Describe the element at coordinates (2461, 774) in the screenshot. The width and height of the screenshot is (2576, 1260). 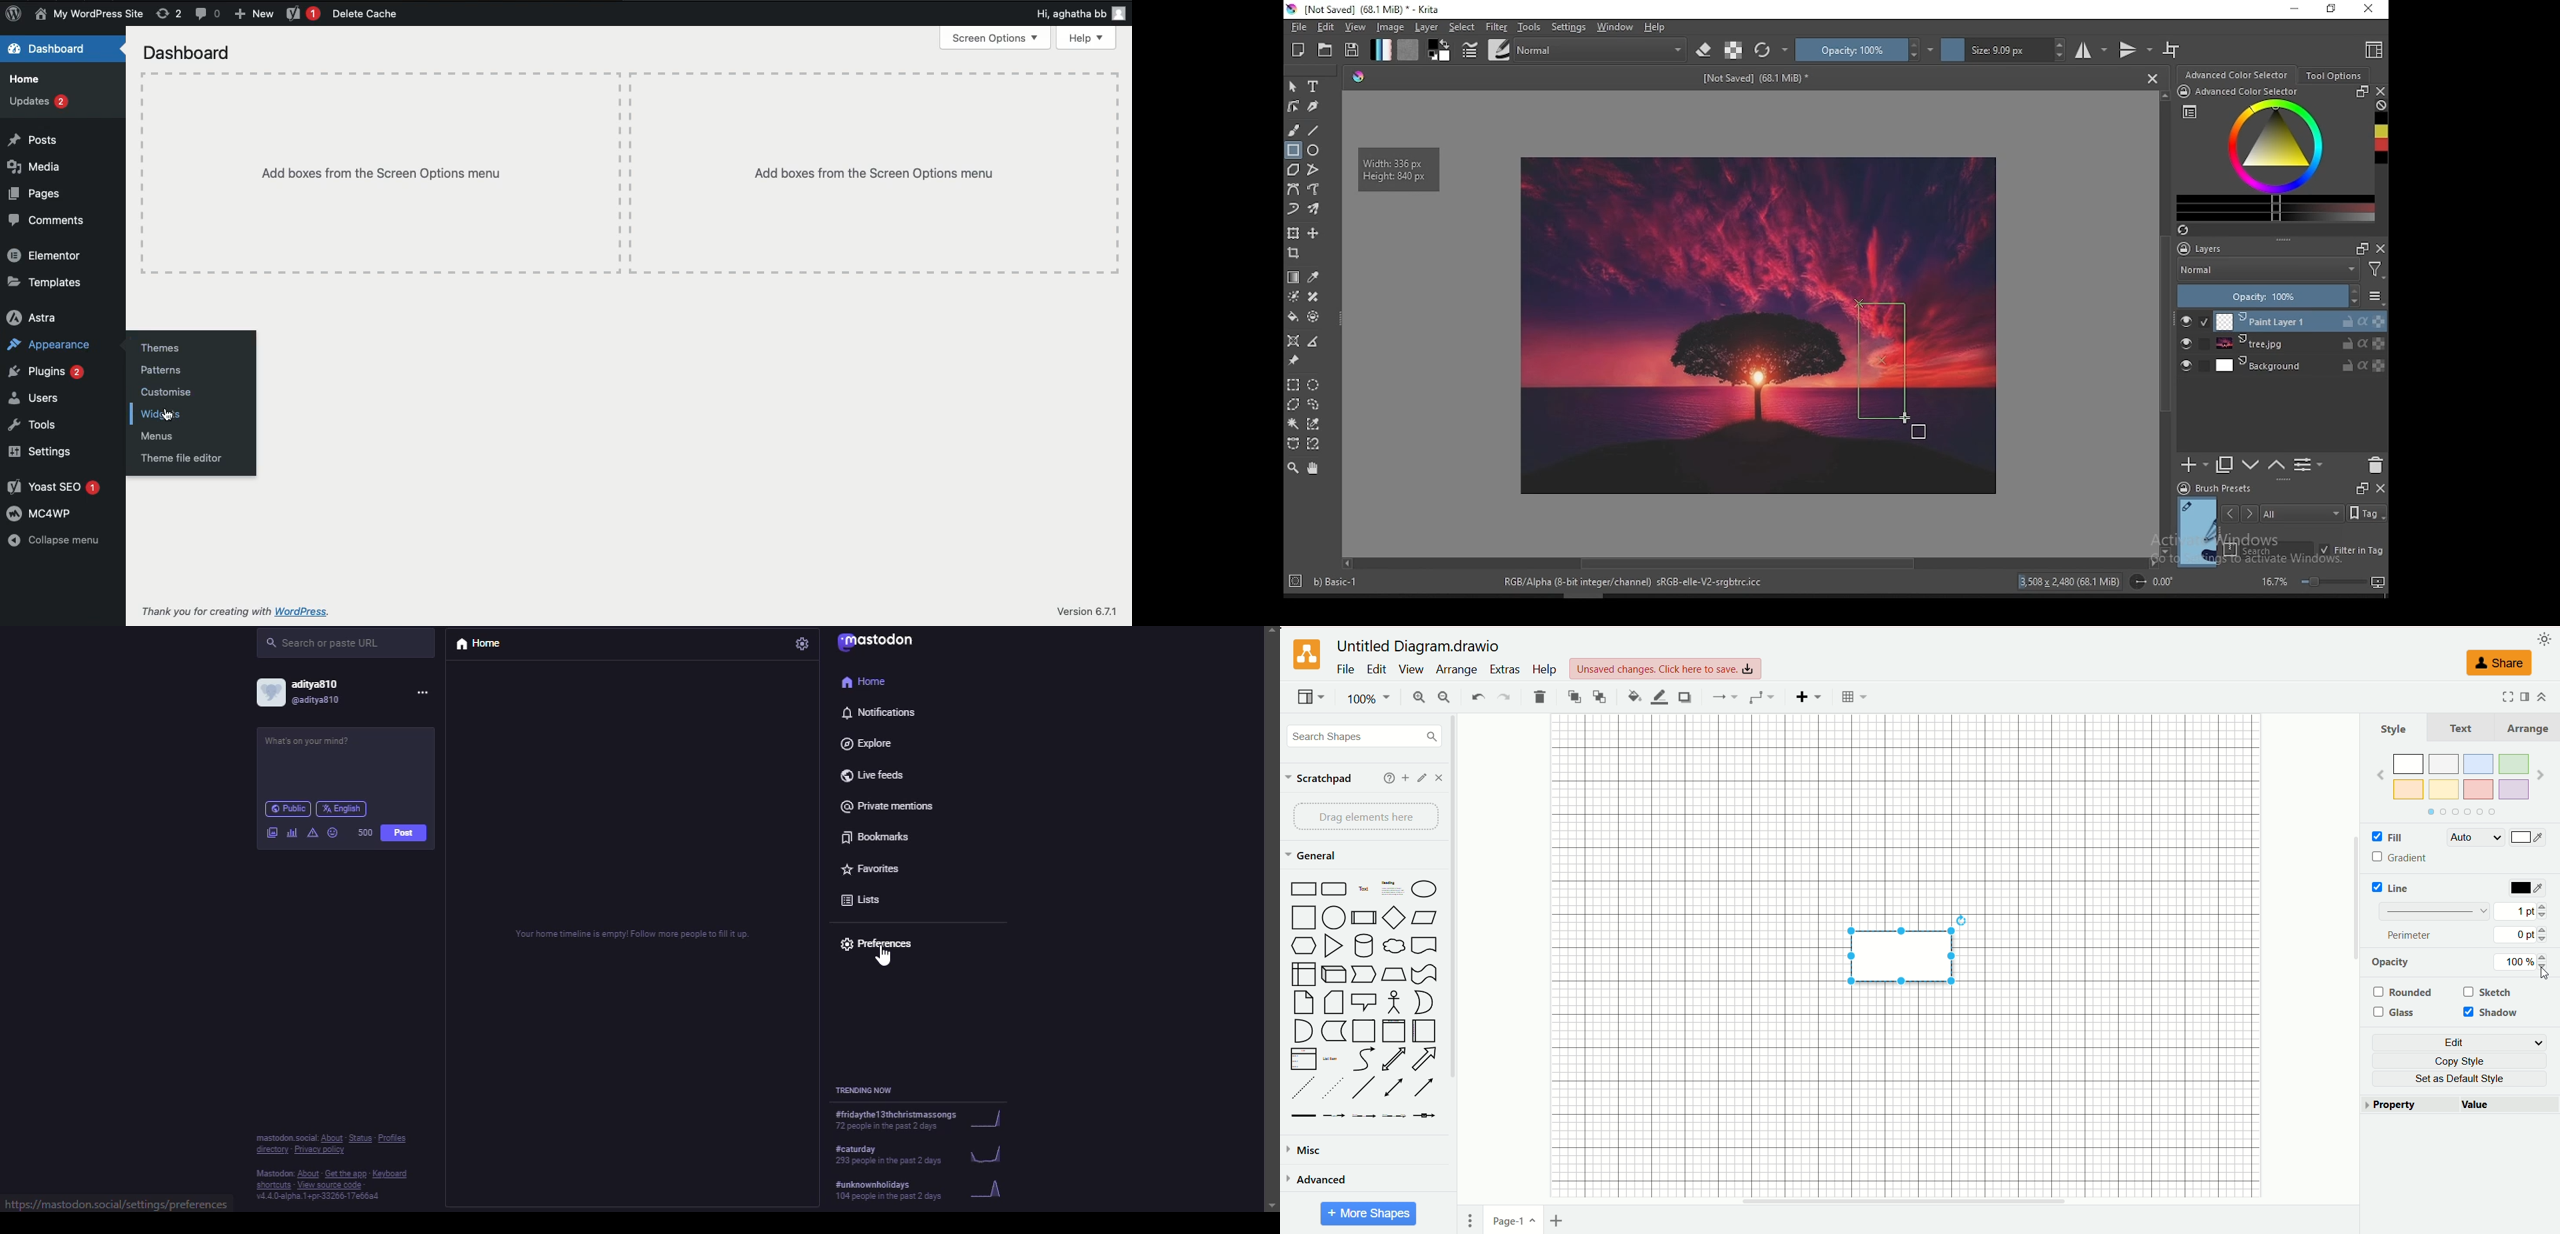
I see `colors` at that location.